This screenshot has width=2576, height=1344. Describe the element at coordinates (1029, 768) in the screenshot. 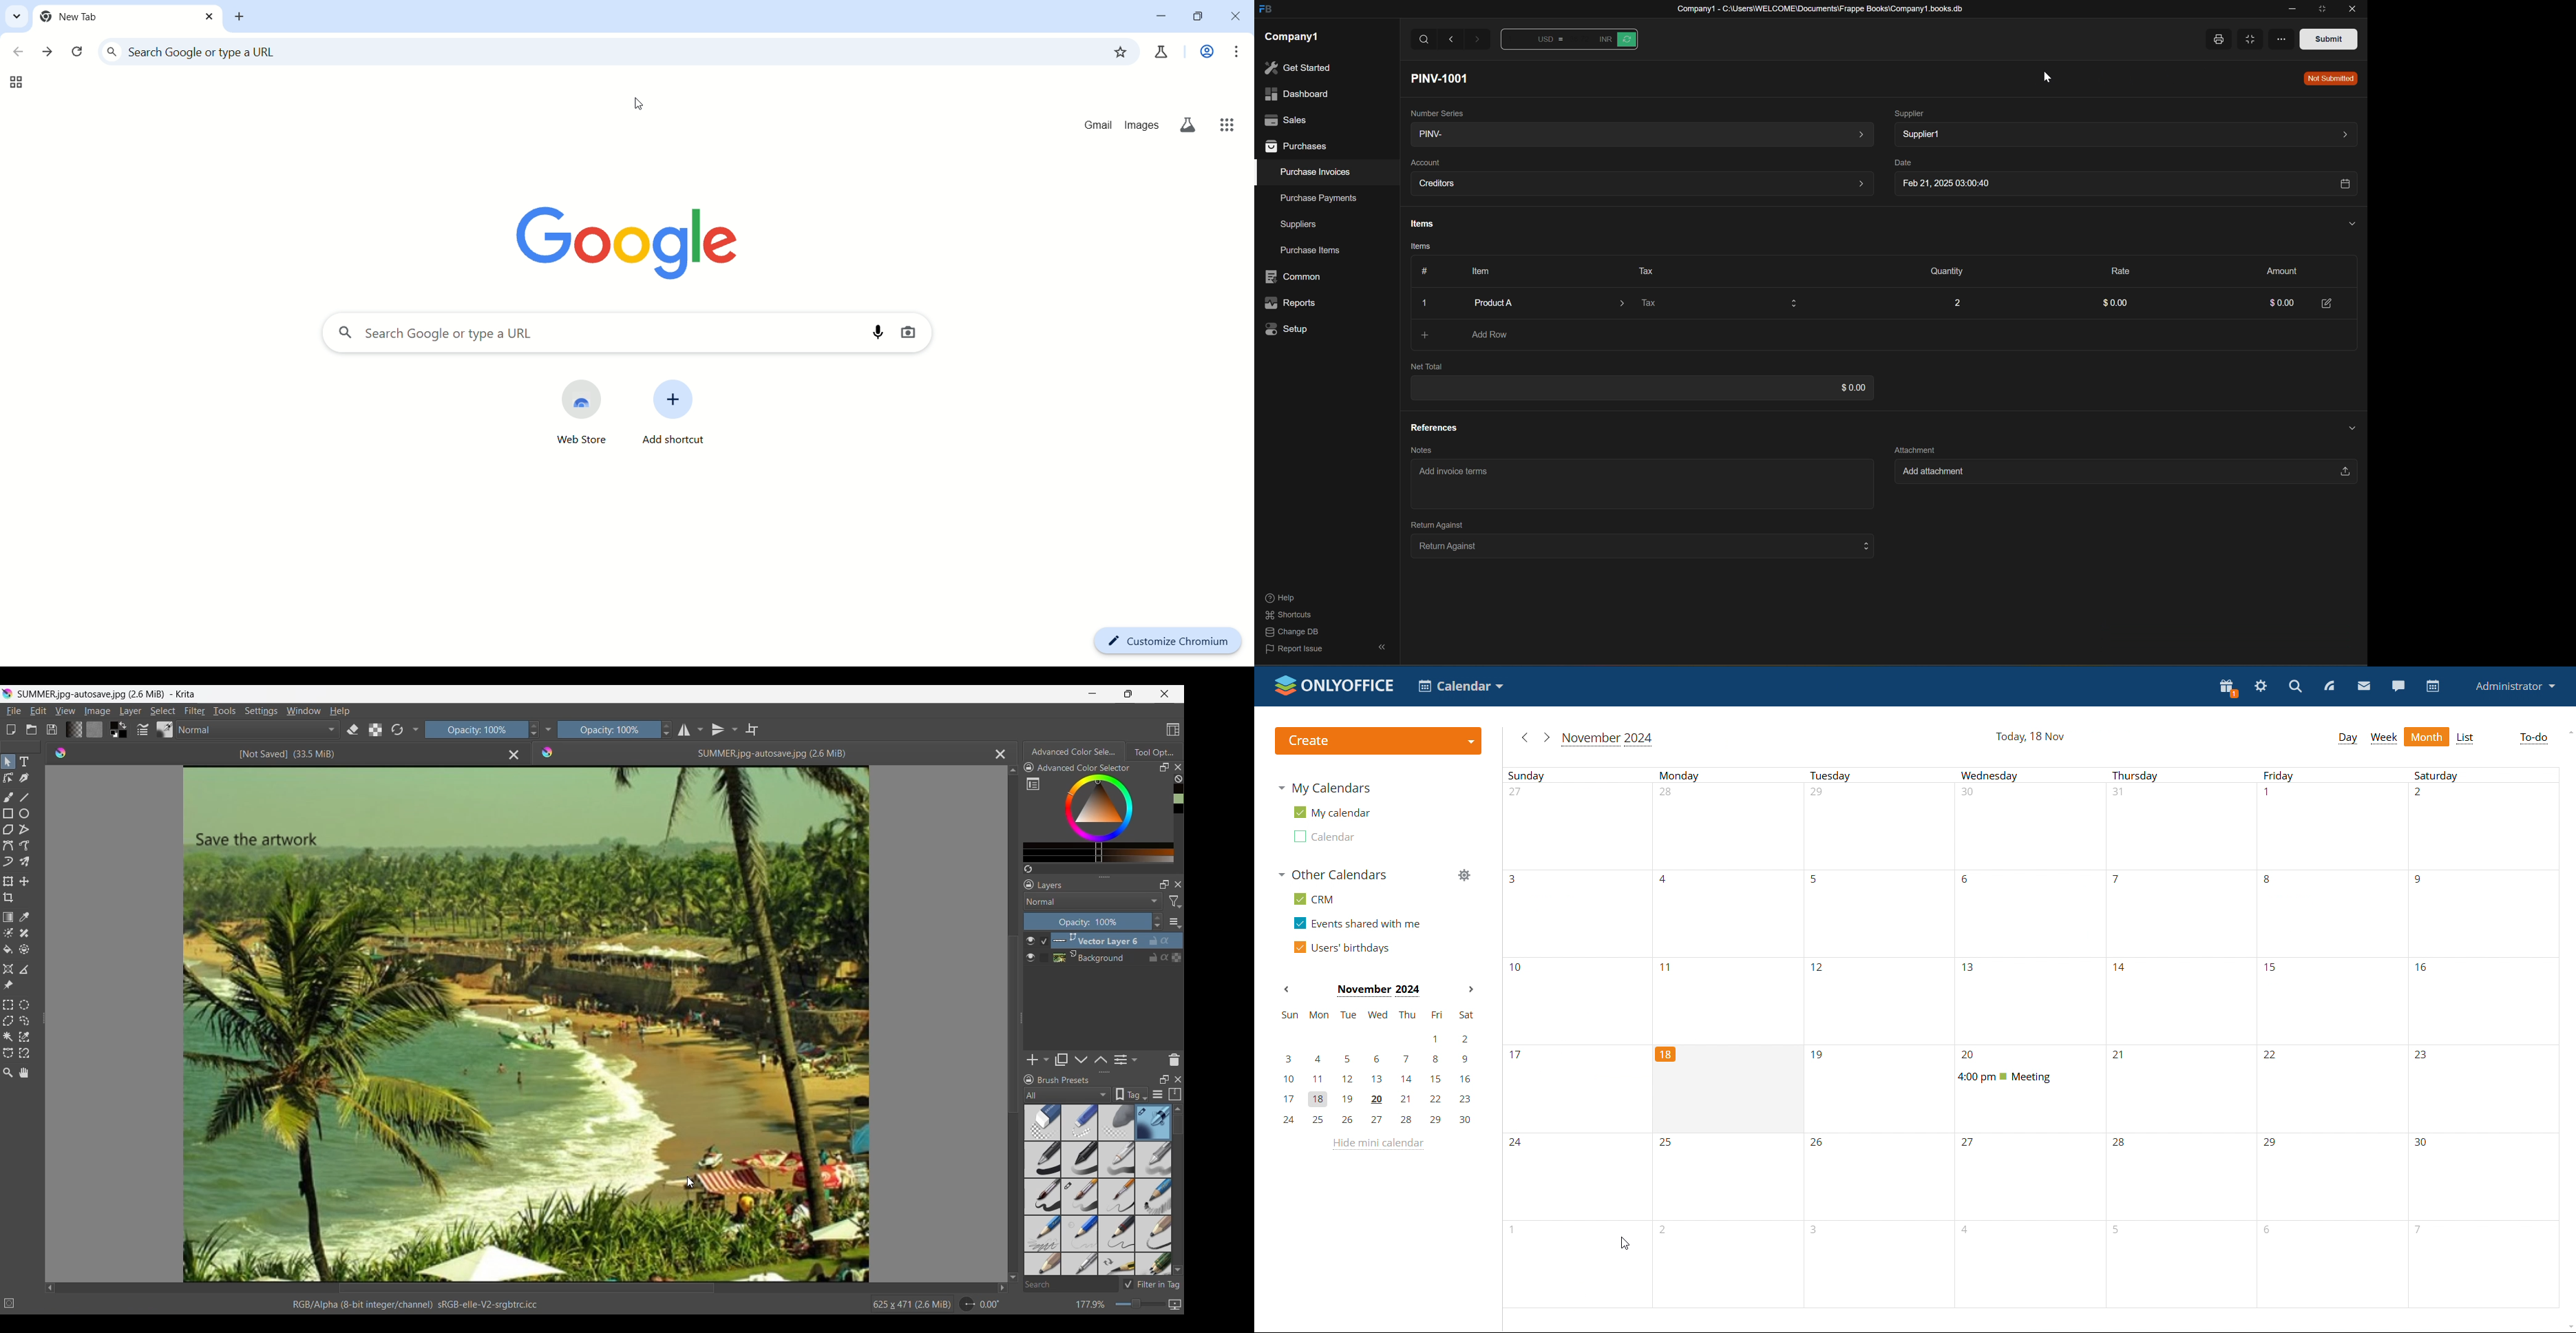

I see `Lock color panel` at that location.